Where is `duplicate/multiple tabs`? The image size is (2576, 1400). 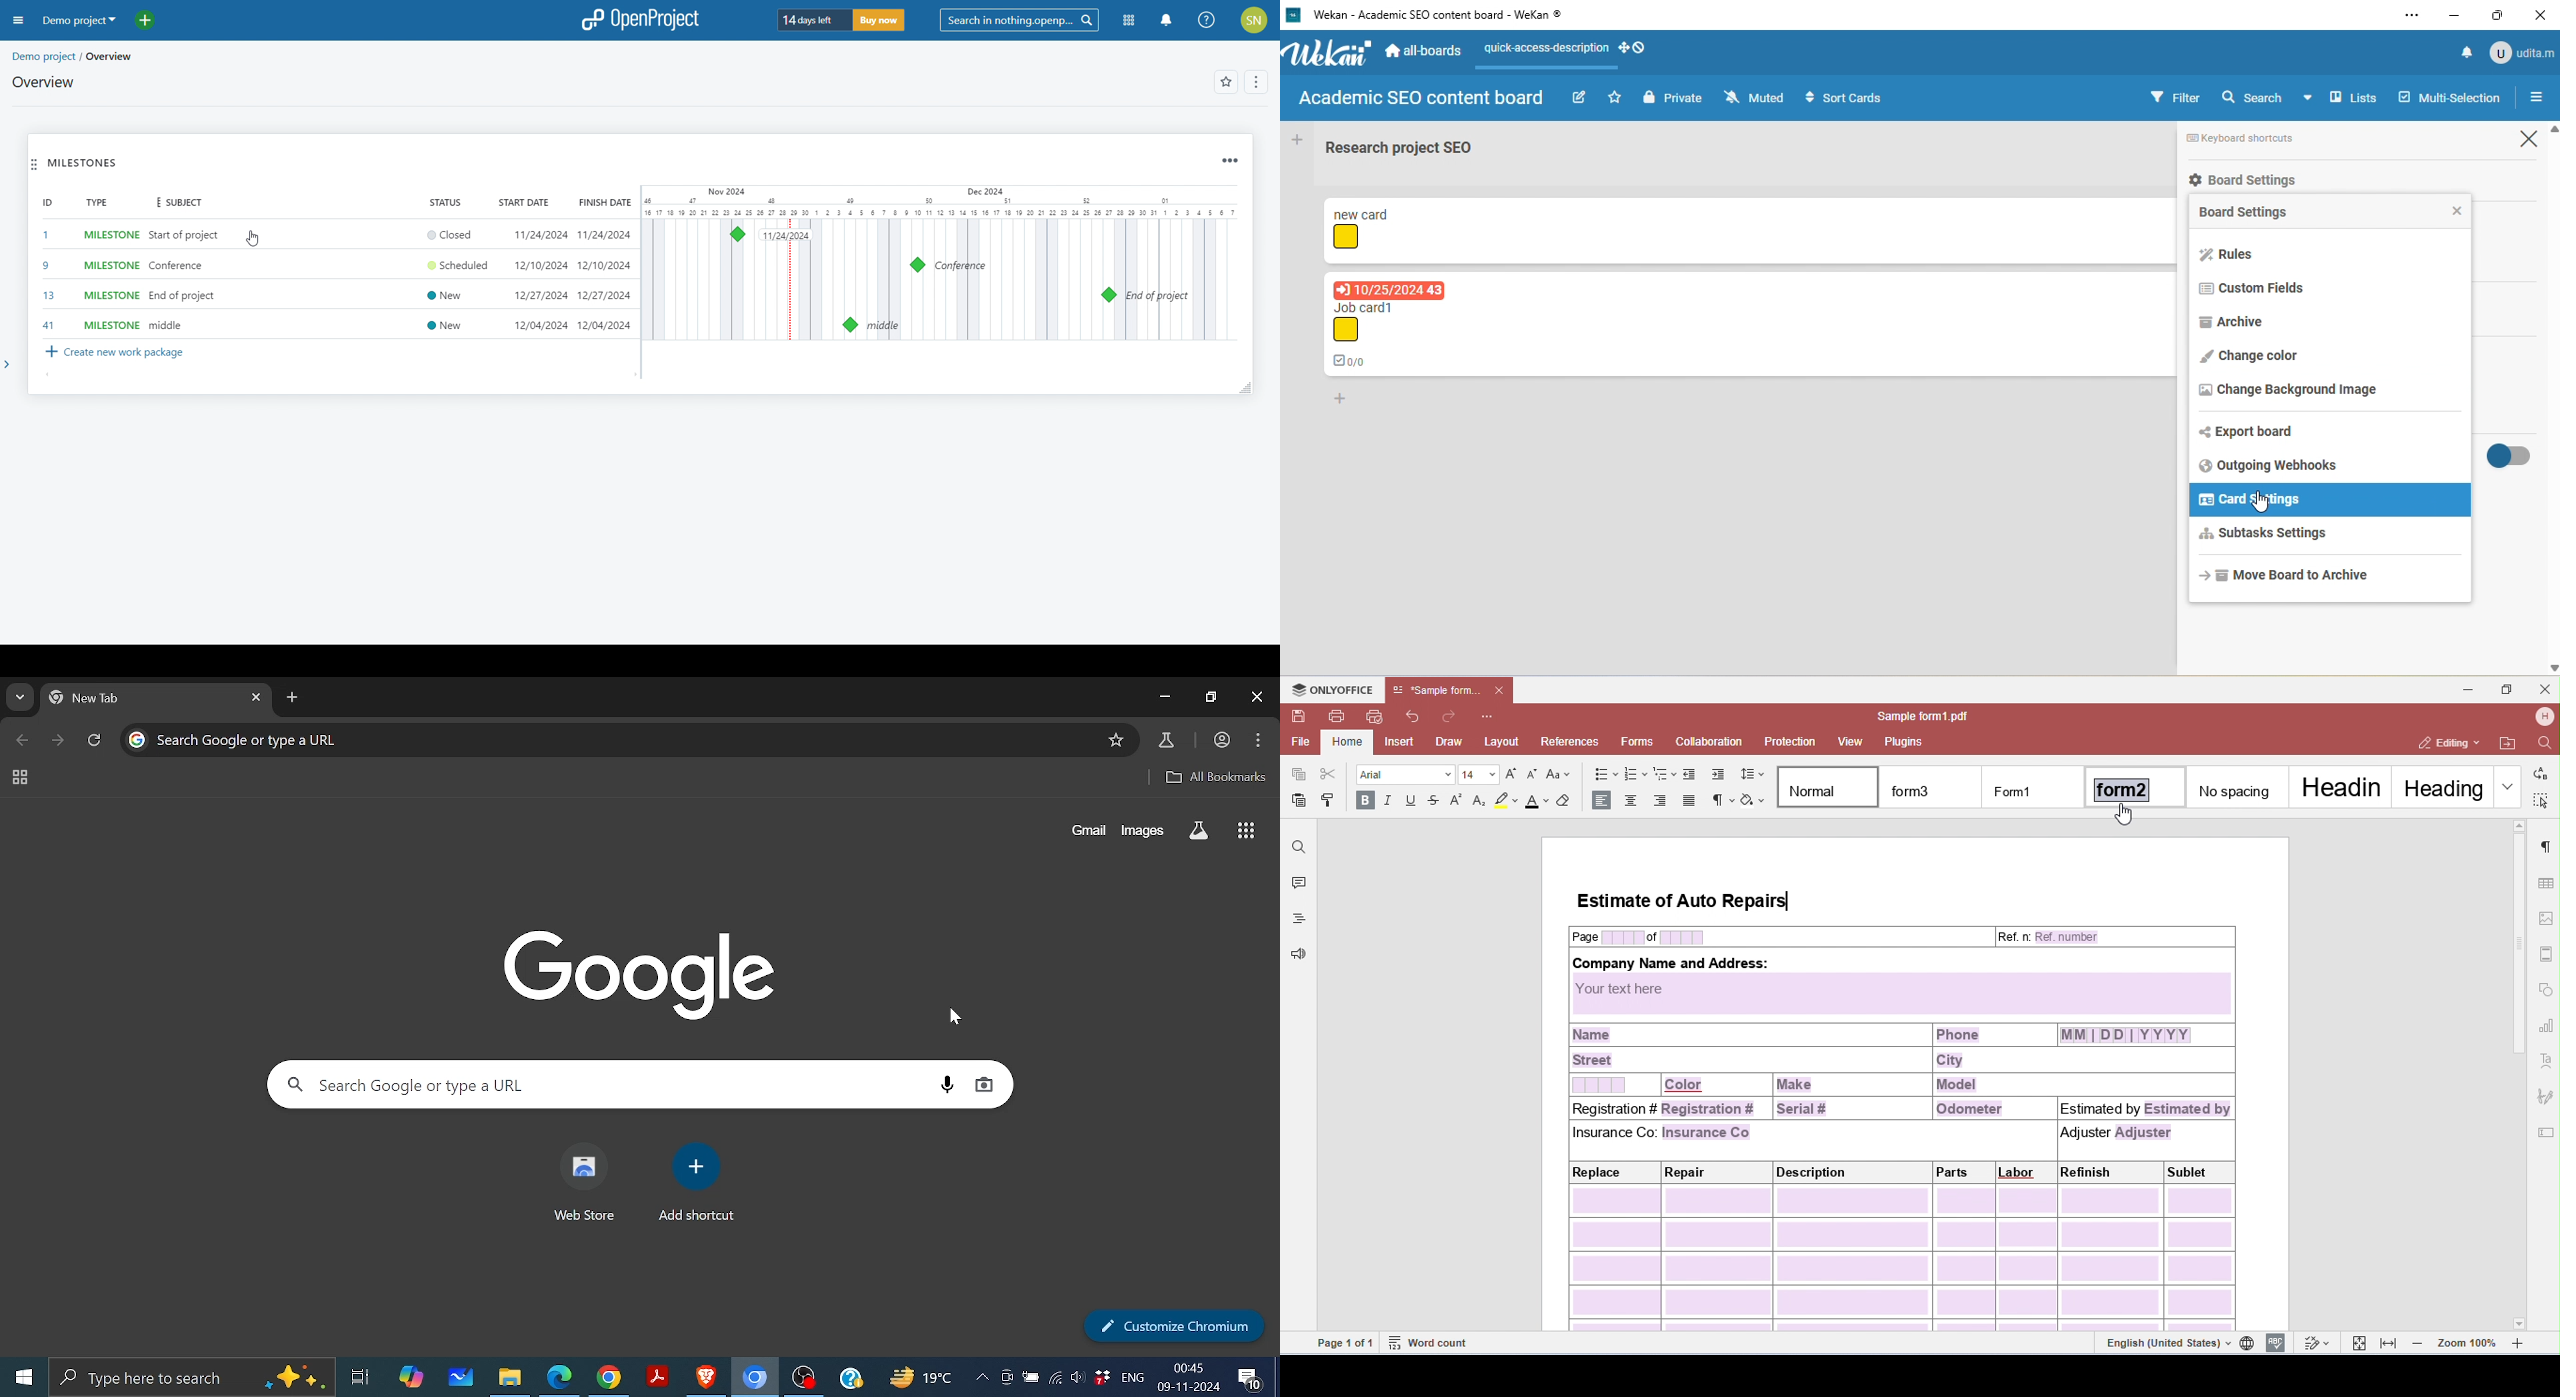
duplicate/multiple tabs is located at coordinates (1211, 697).